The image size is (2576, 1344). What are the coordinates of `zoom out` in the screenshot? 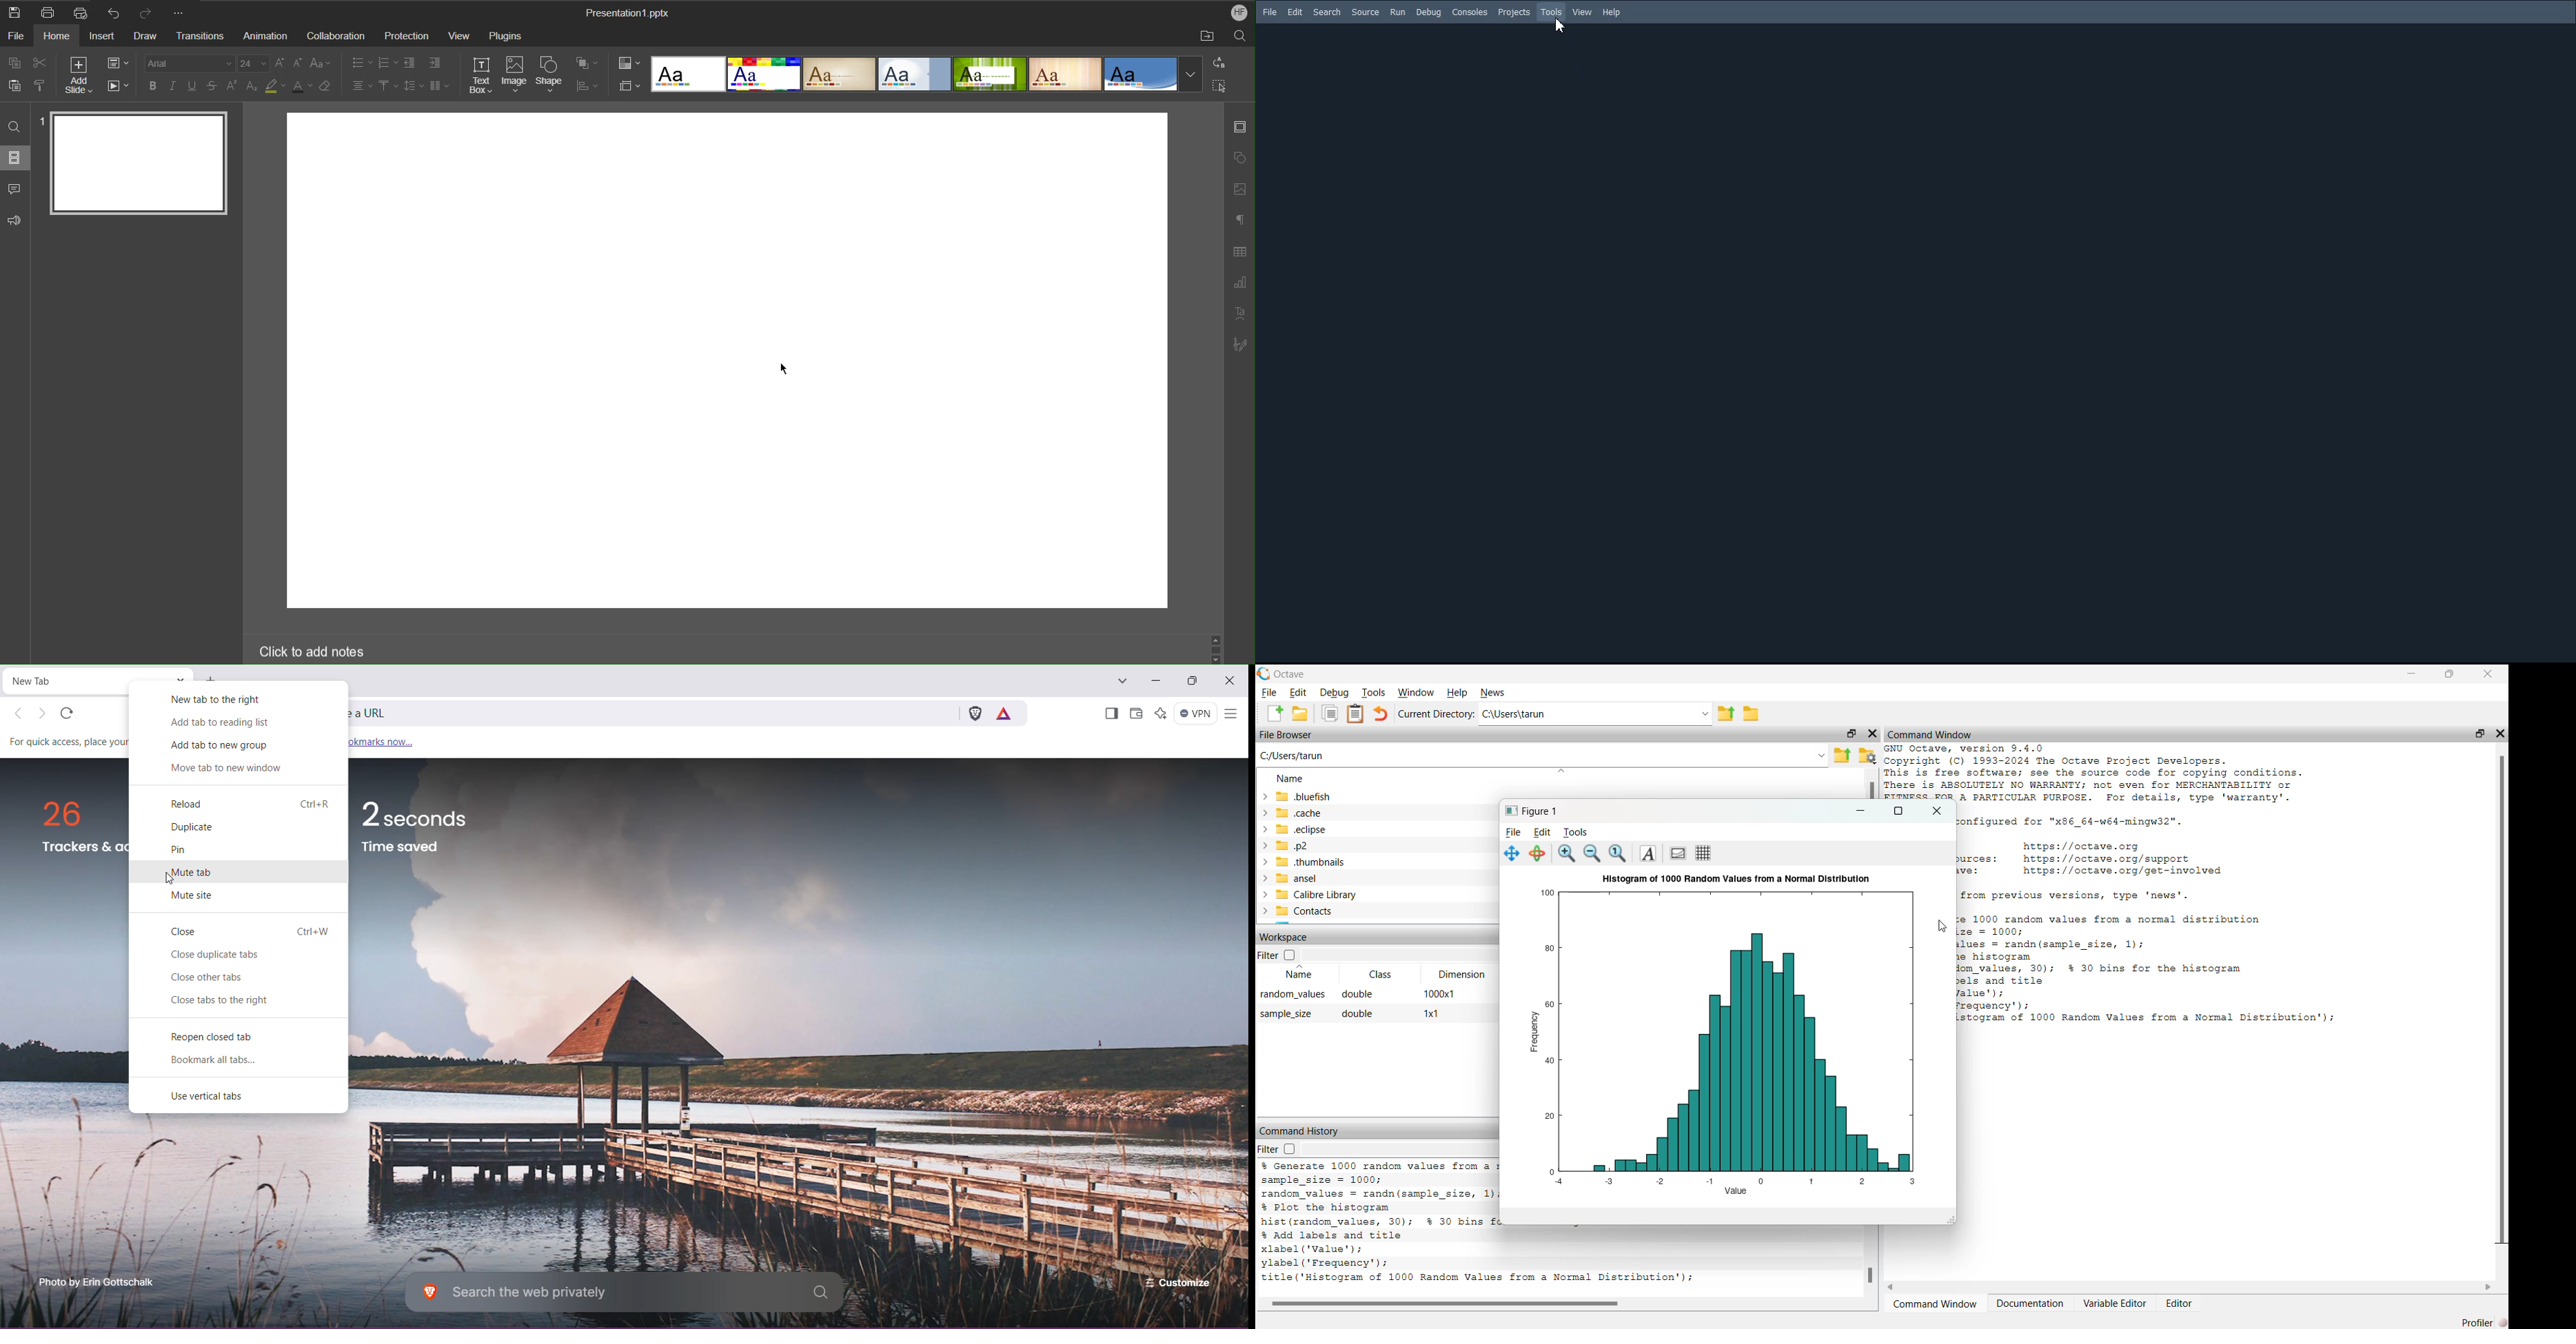 It's located at (1591, 853).